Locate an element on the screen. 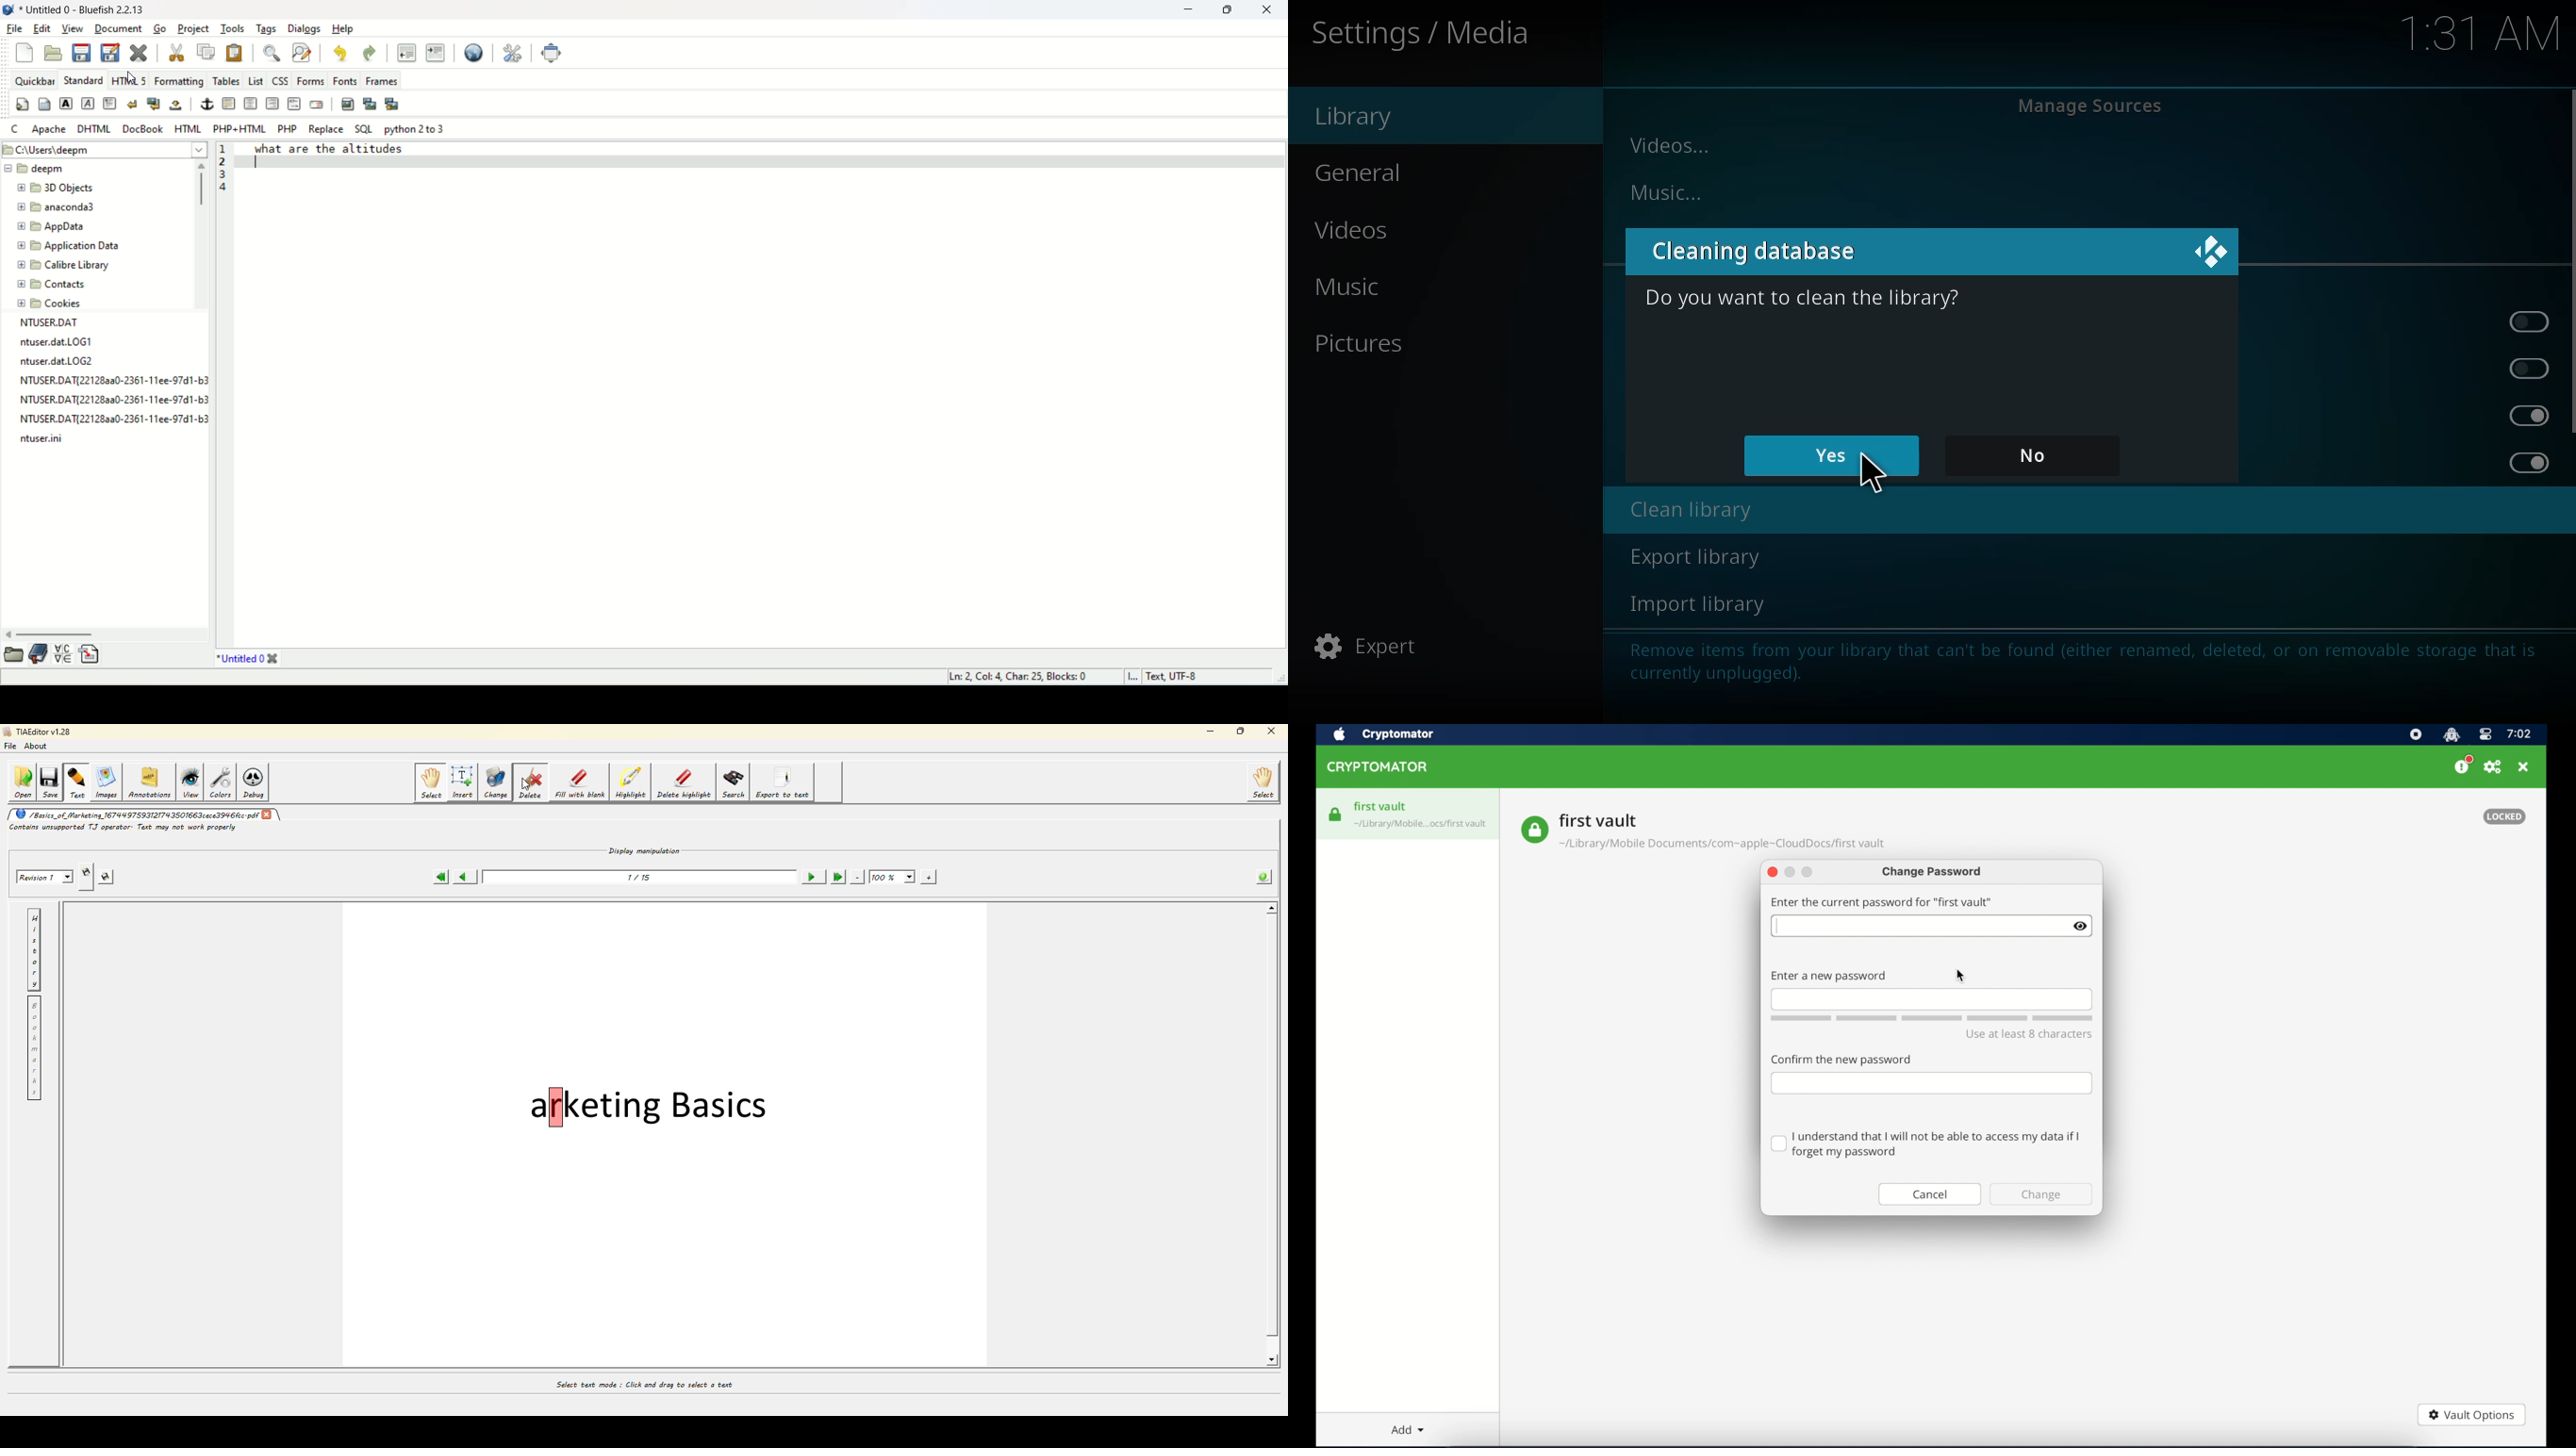 This screenshot has width=2576, height=1456. enable is located at coordinates (2531, 366).